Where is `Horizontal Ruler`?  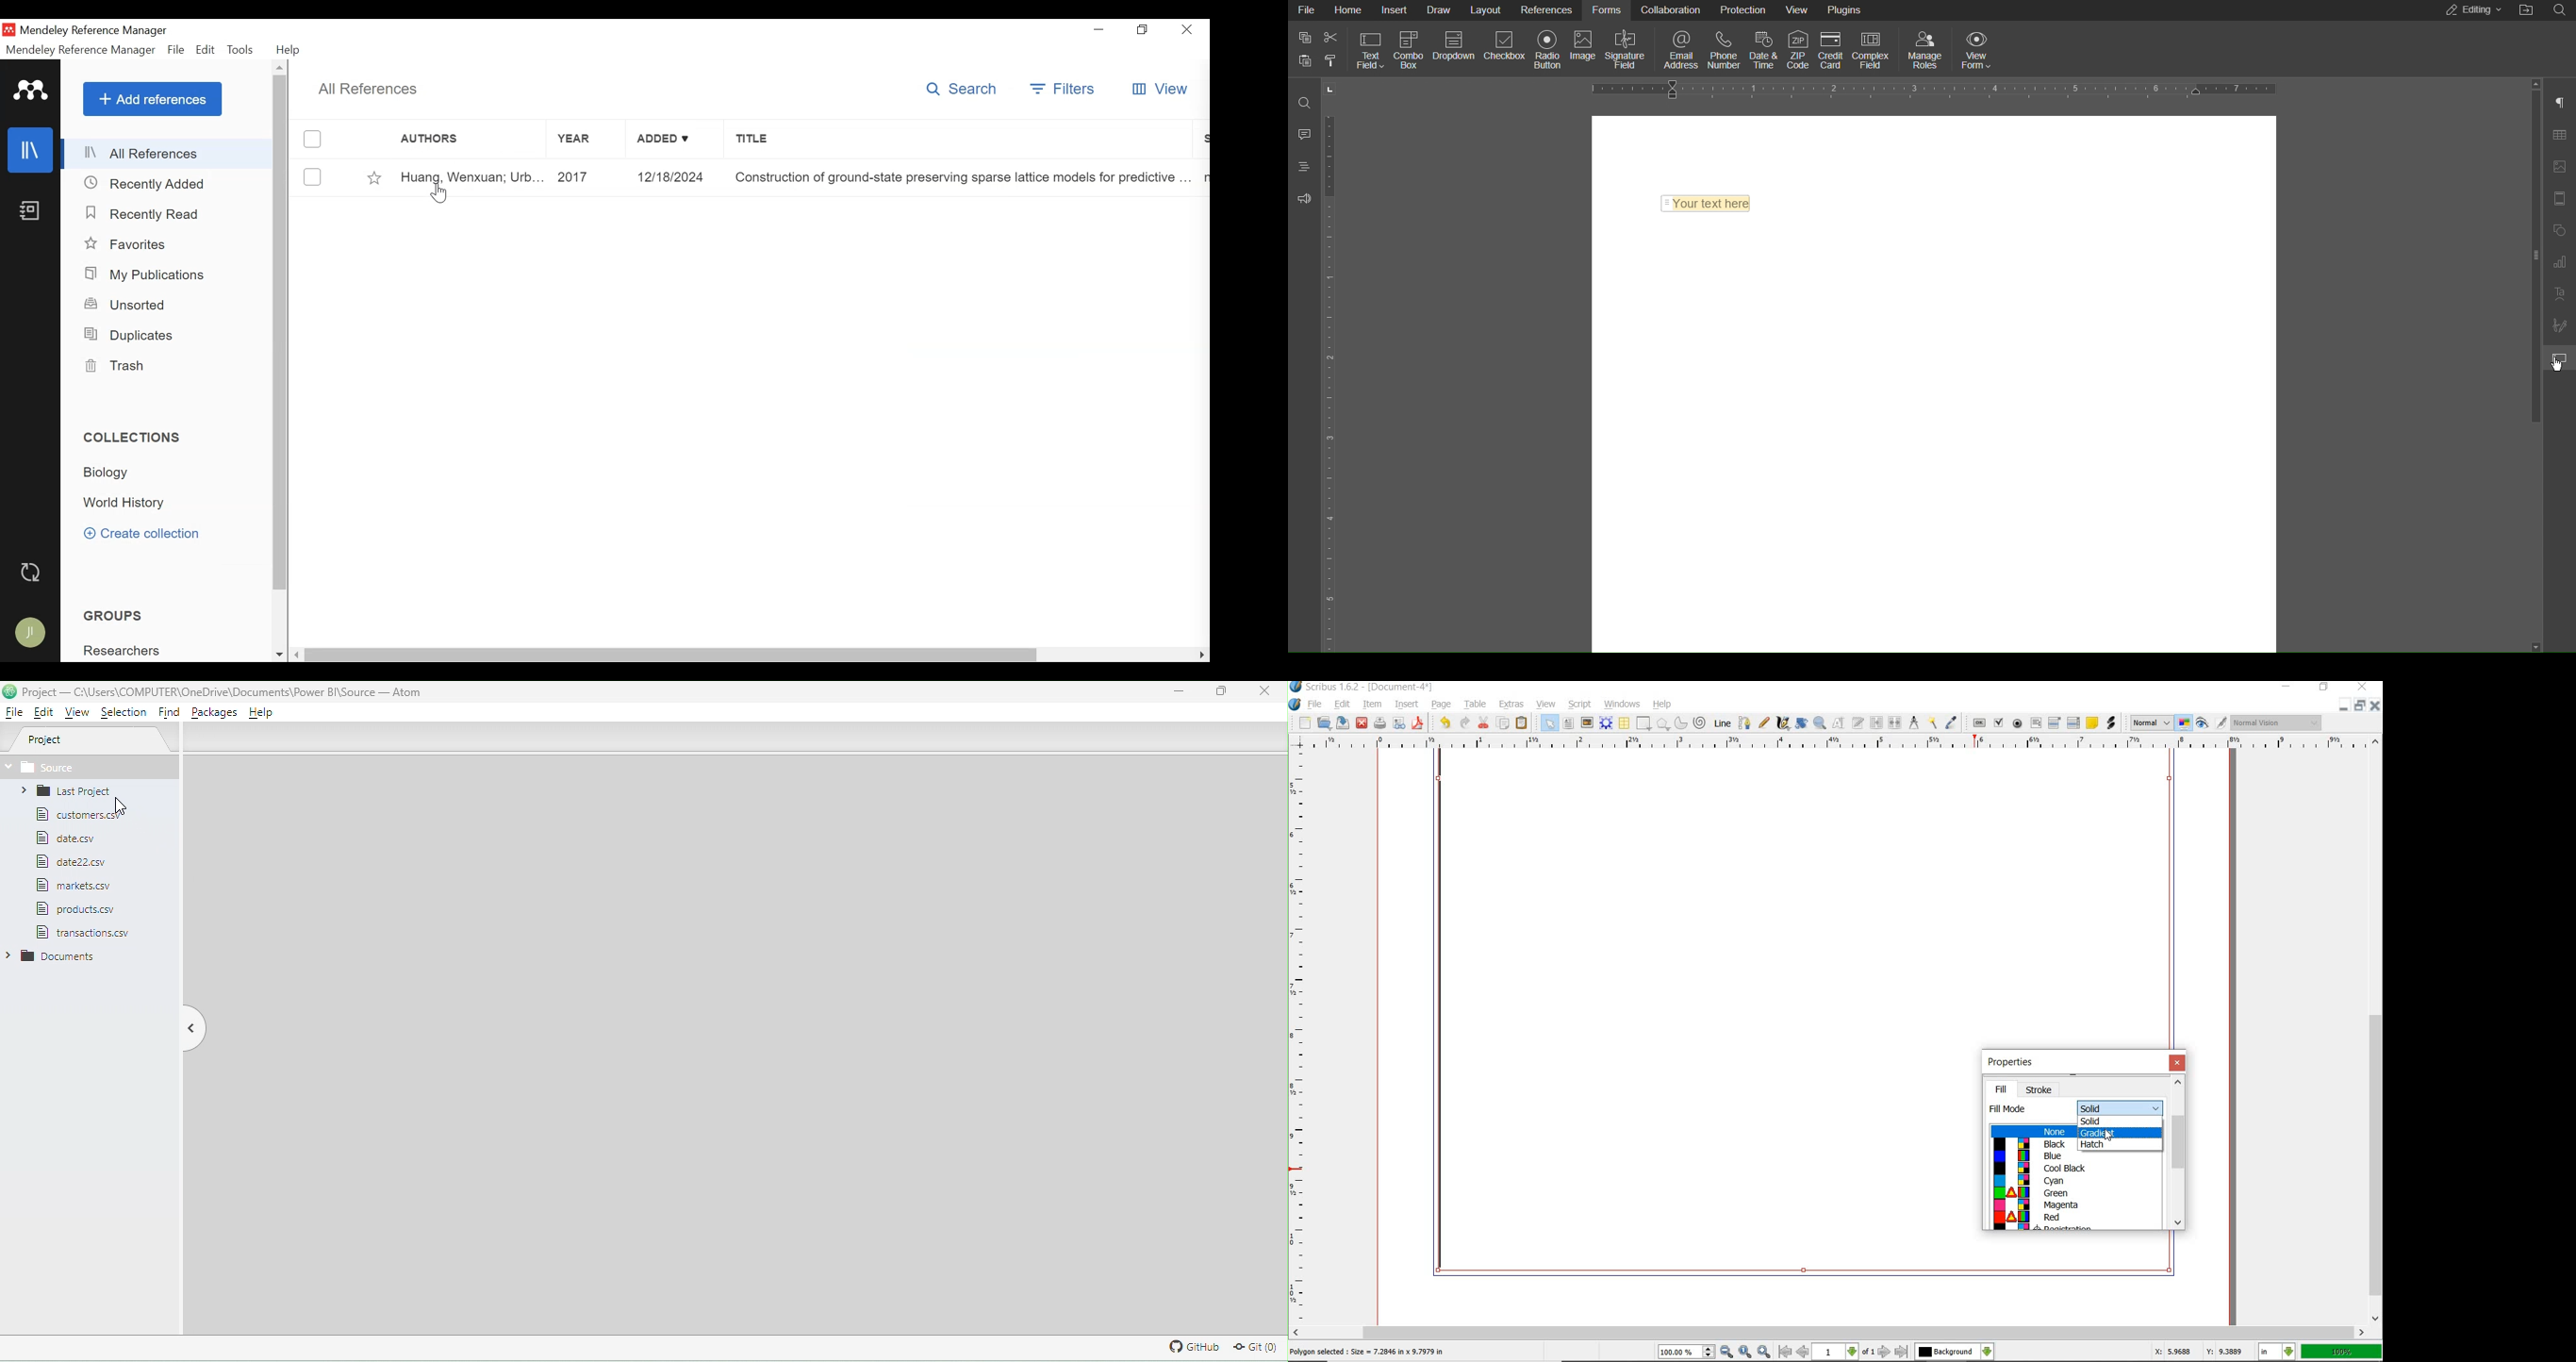 Horizontal Ruler is located at coordinates (1938, 88).